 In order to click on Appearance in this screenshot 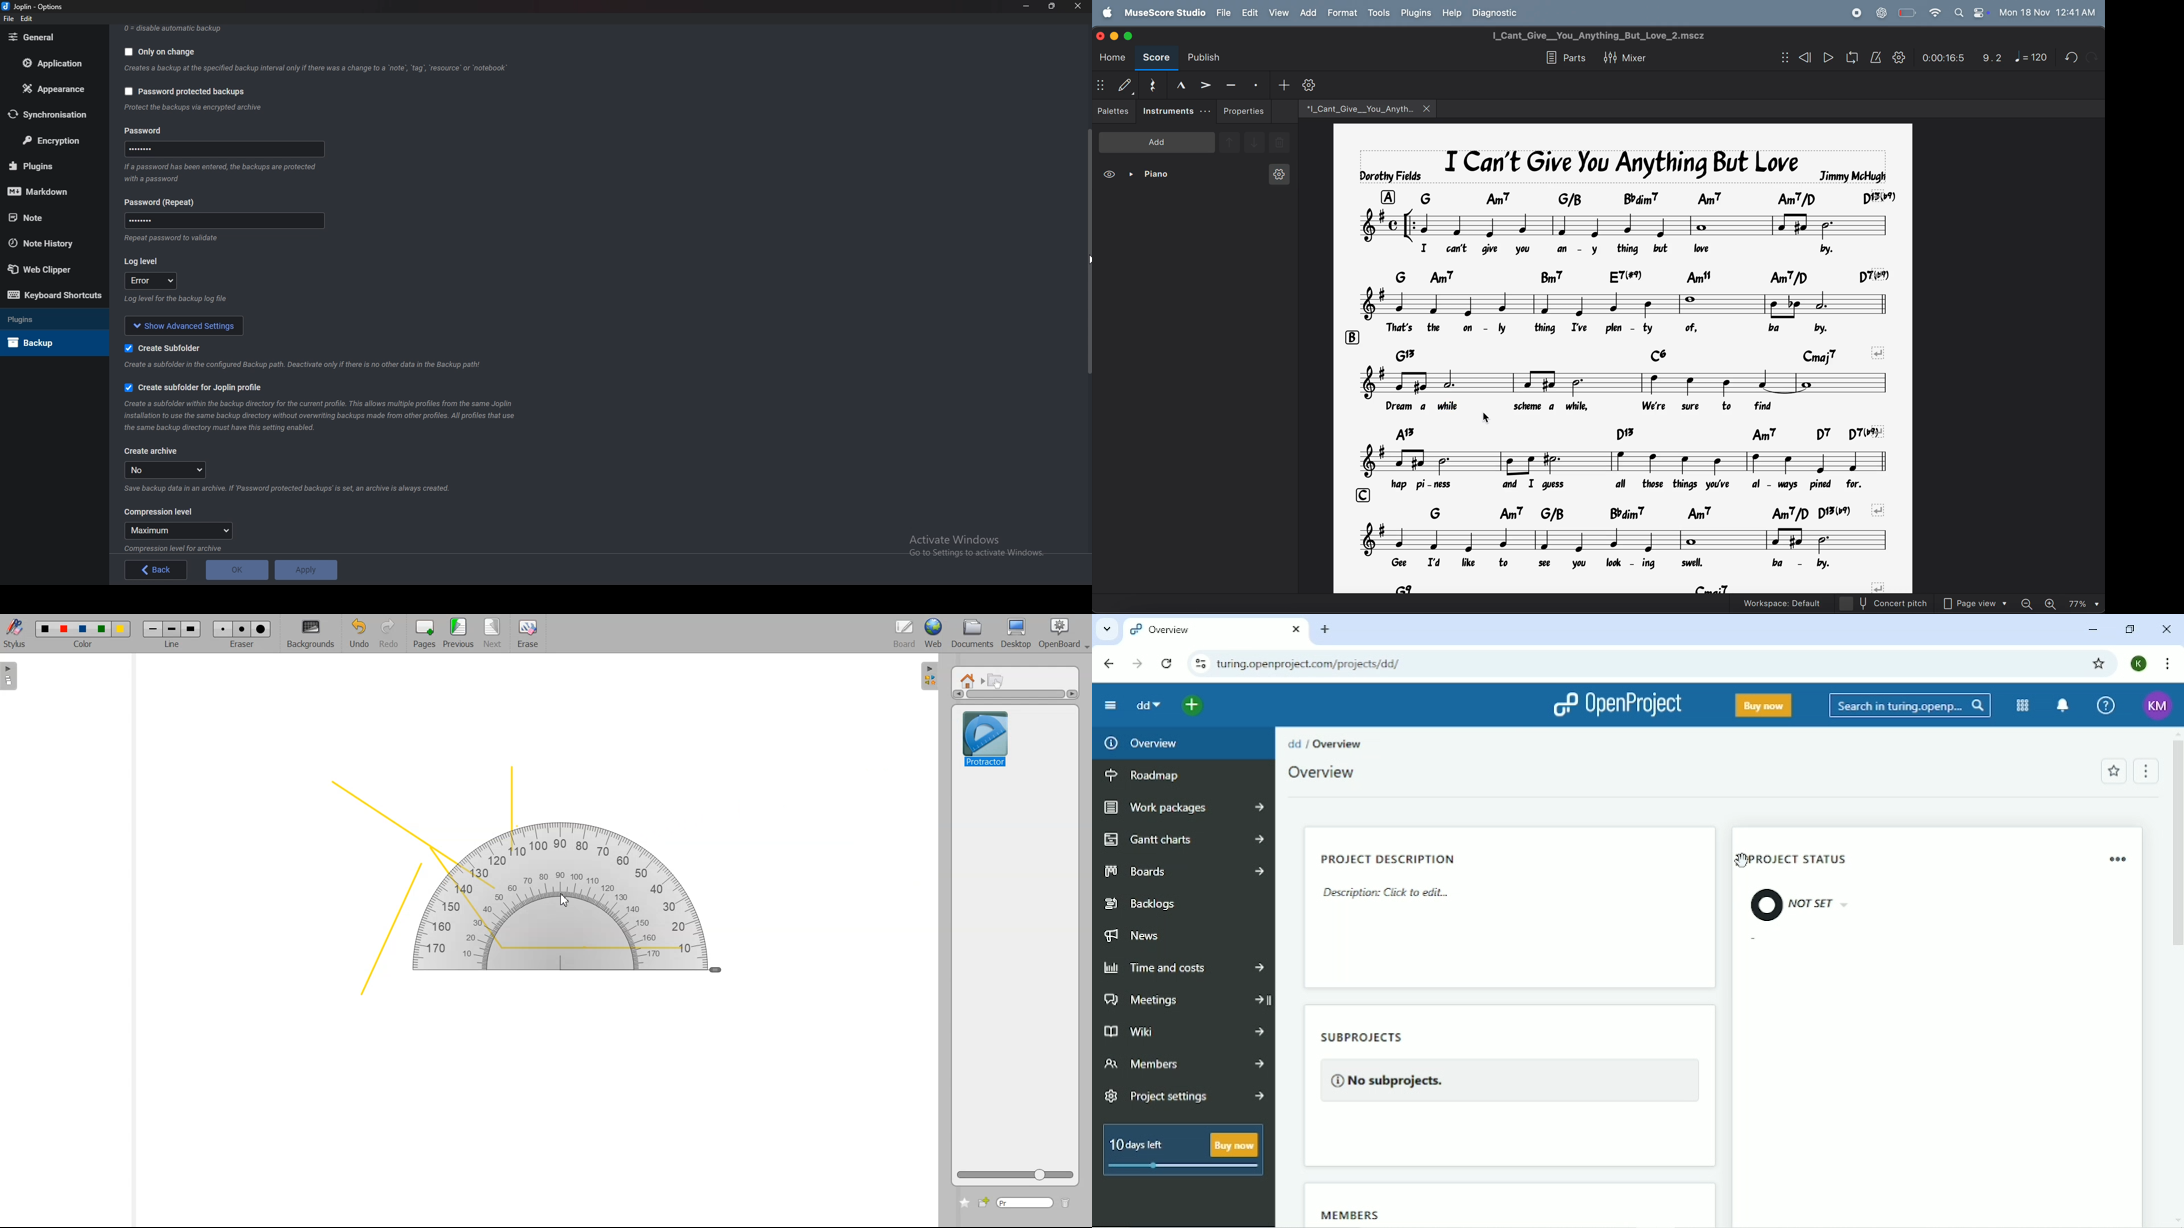, I will do `click(57, 88)`.